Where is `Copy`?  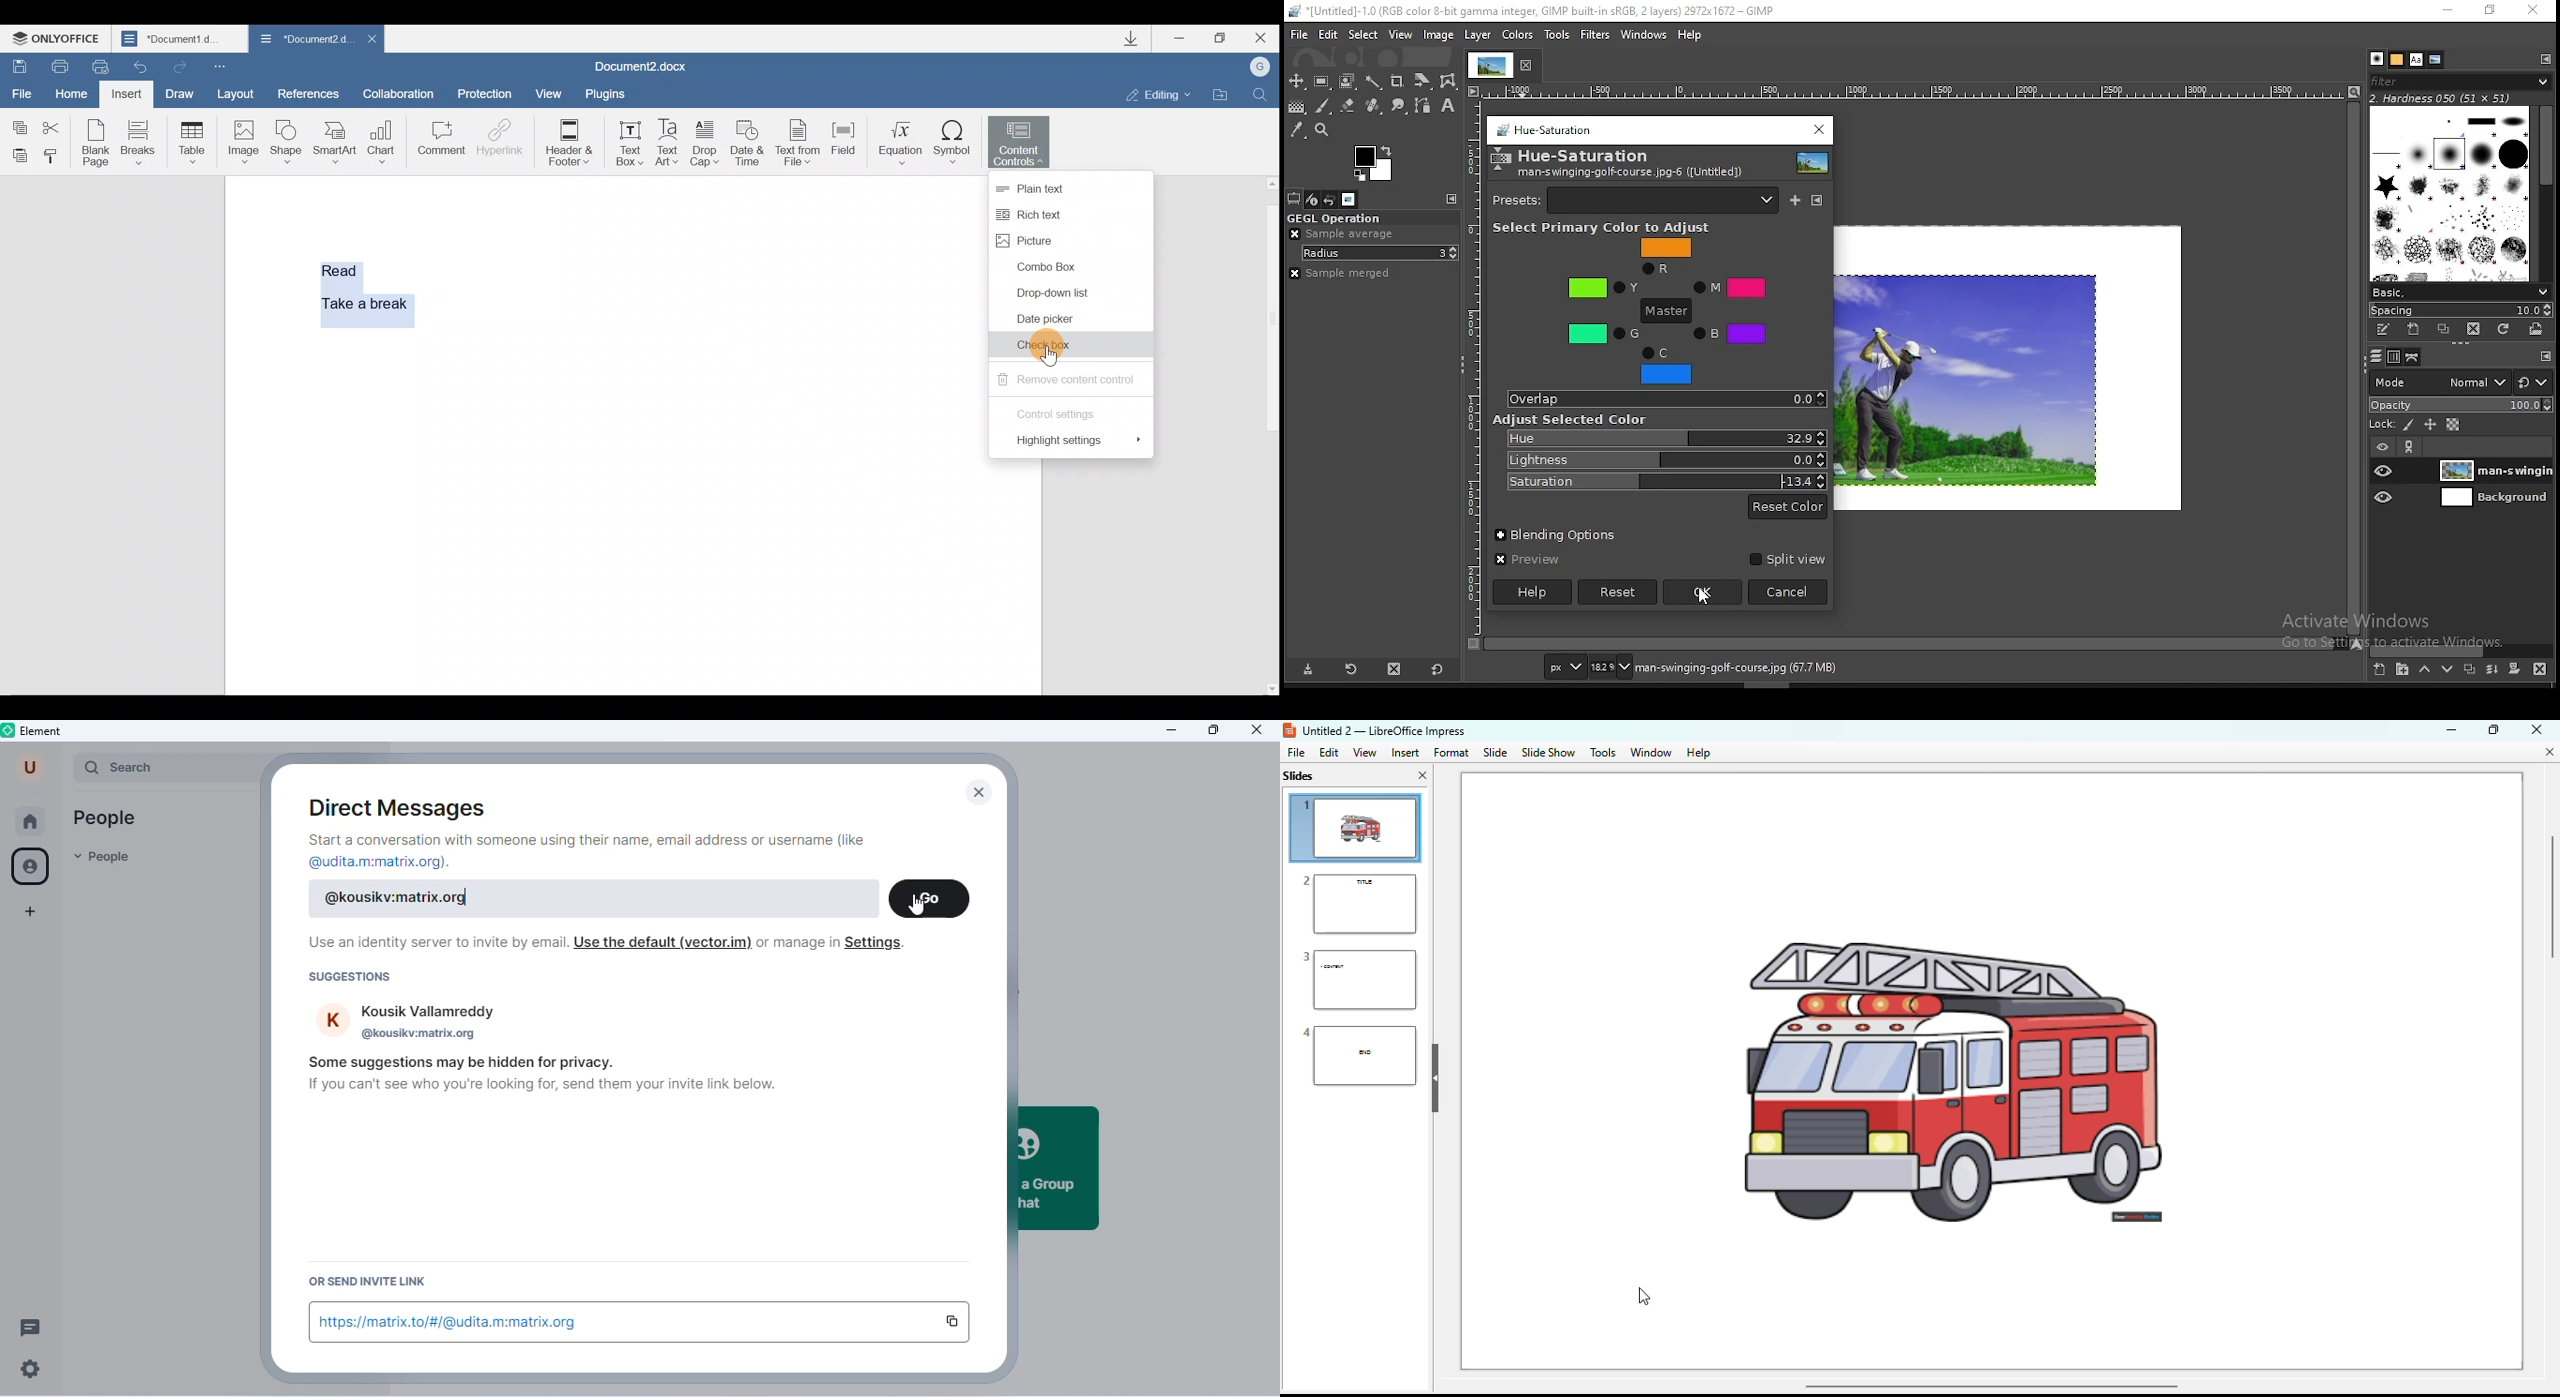
Copy is located at coordinates (17, 121).